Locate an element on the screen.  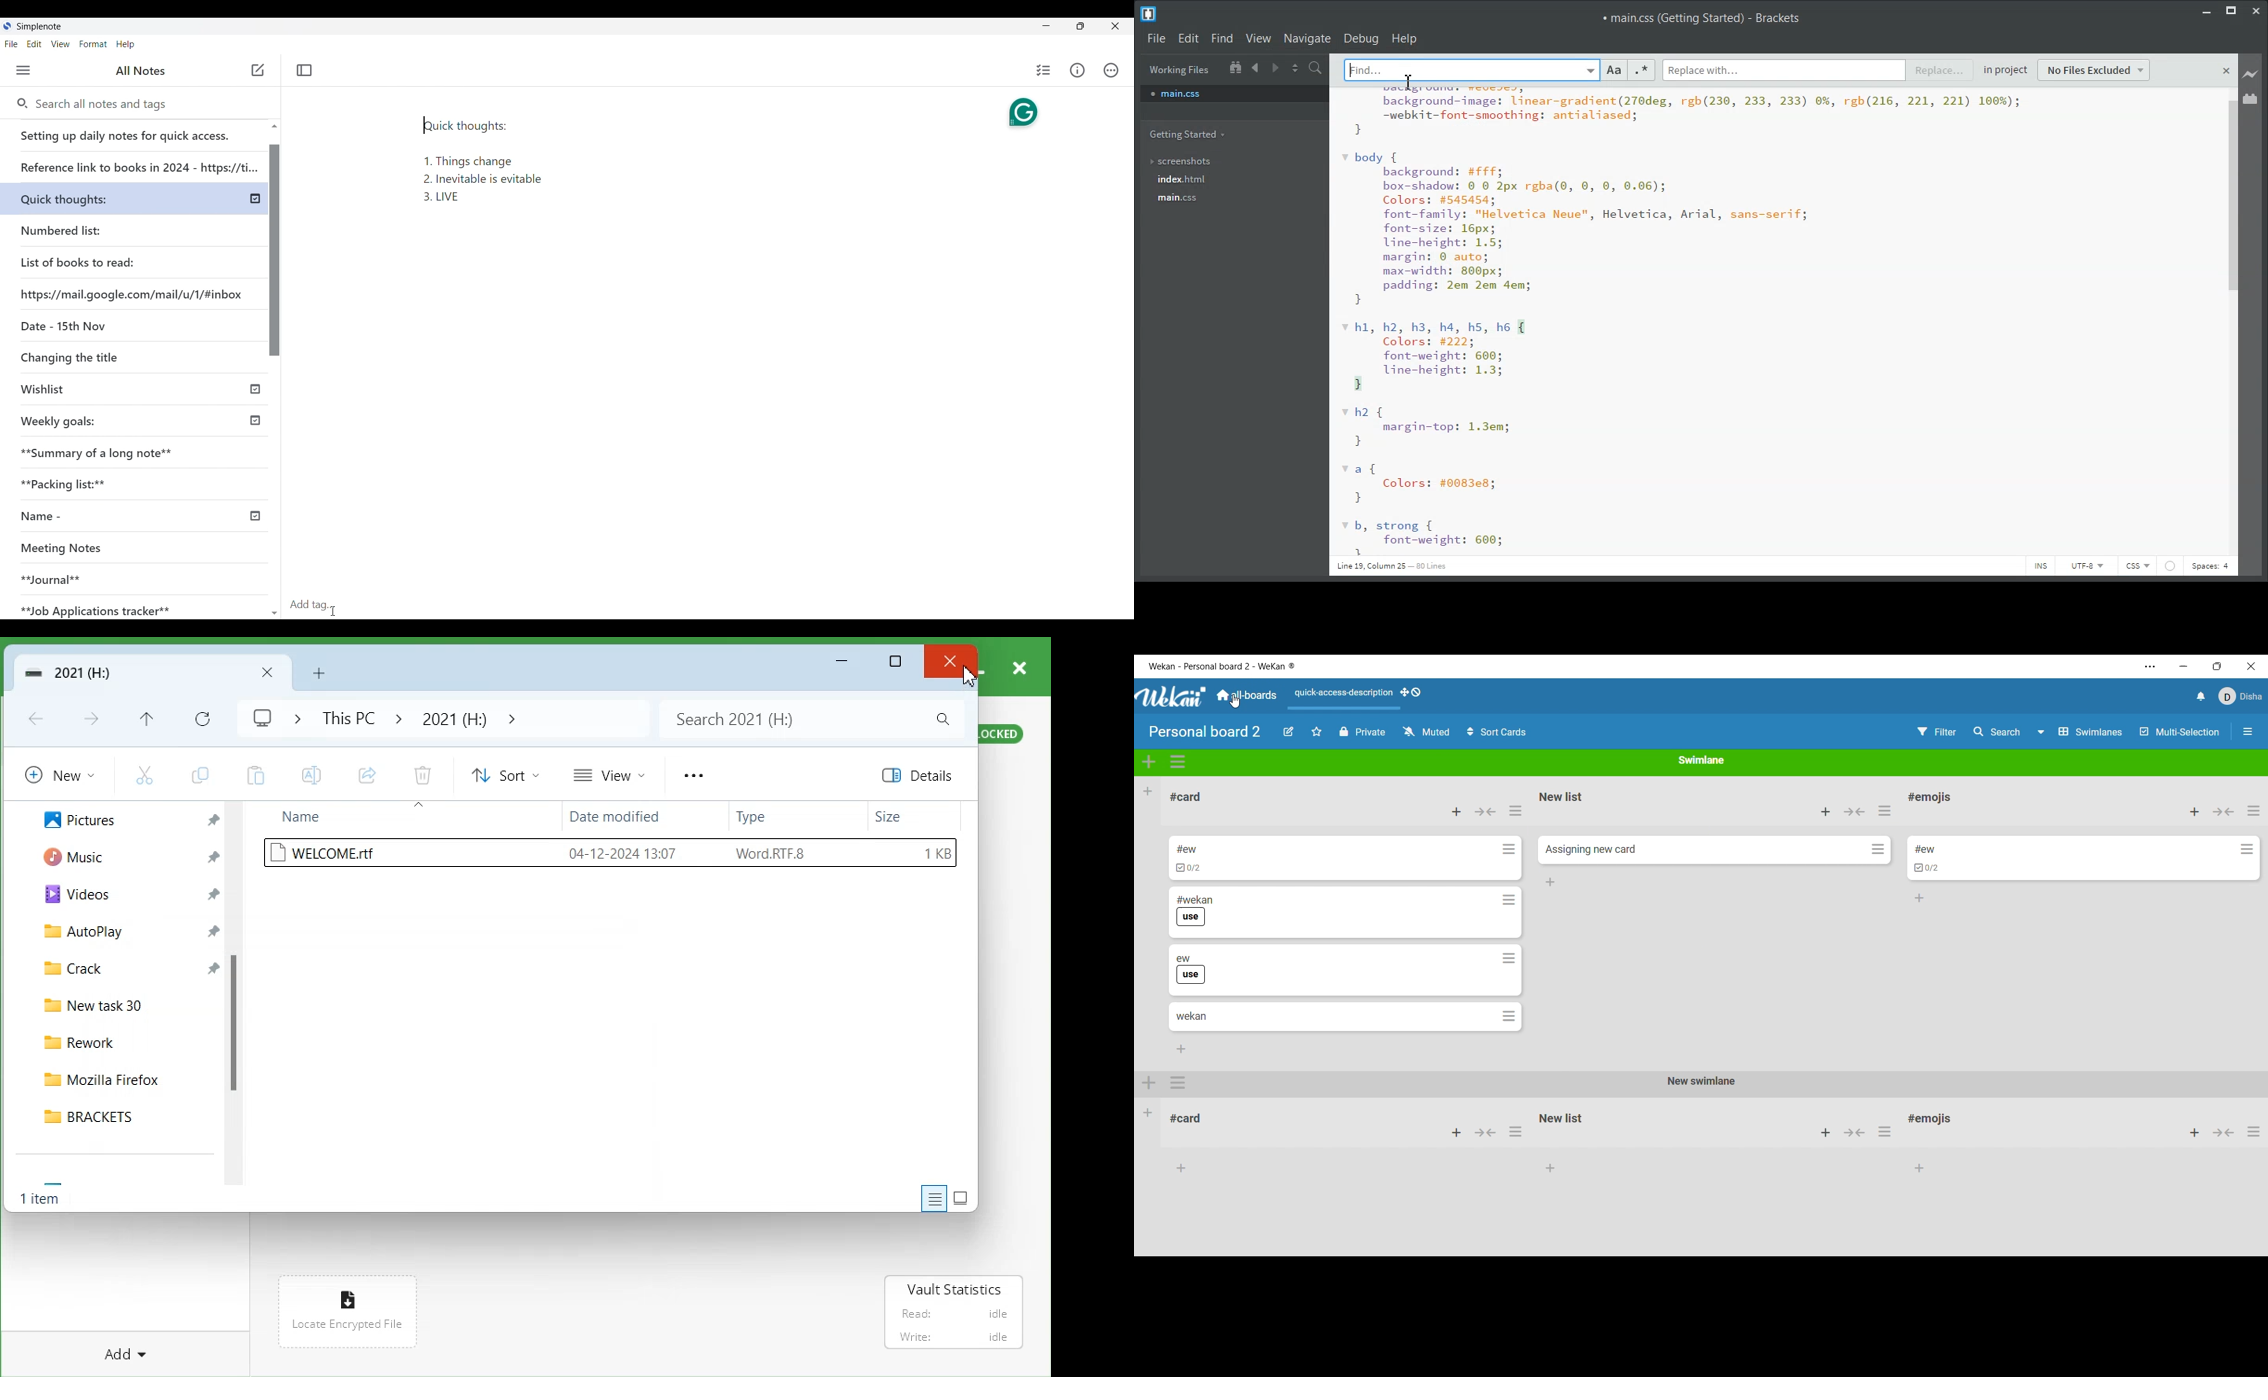
Setting up daily notes is located at coordinates (136, 132).